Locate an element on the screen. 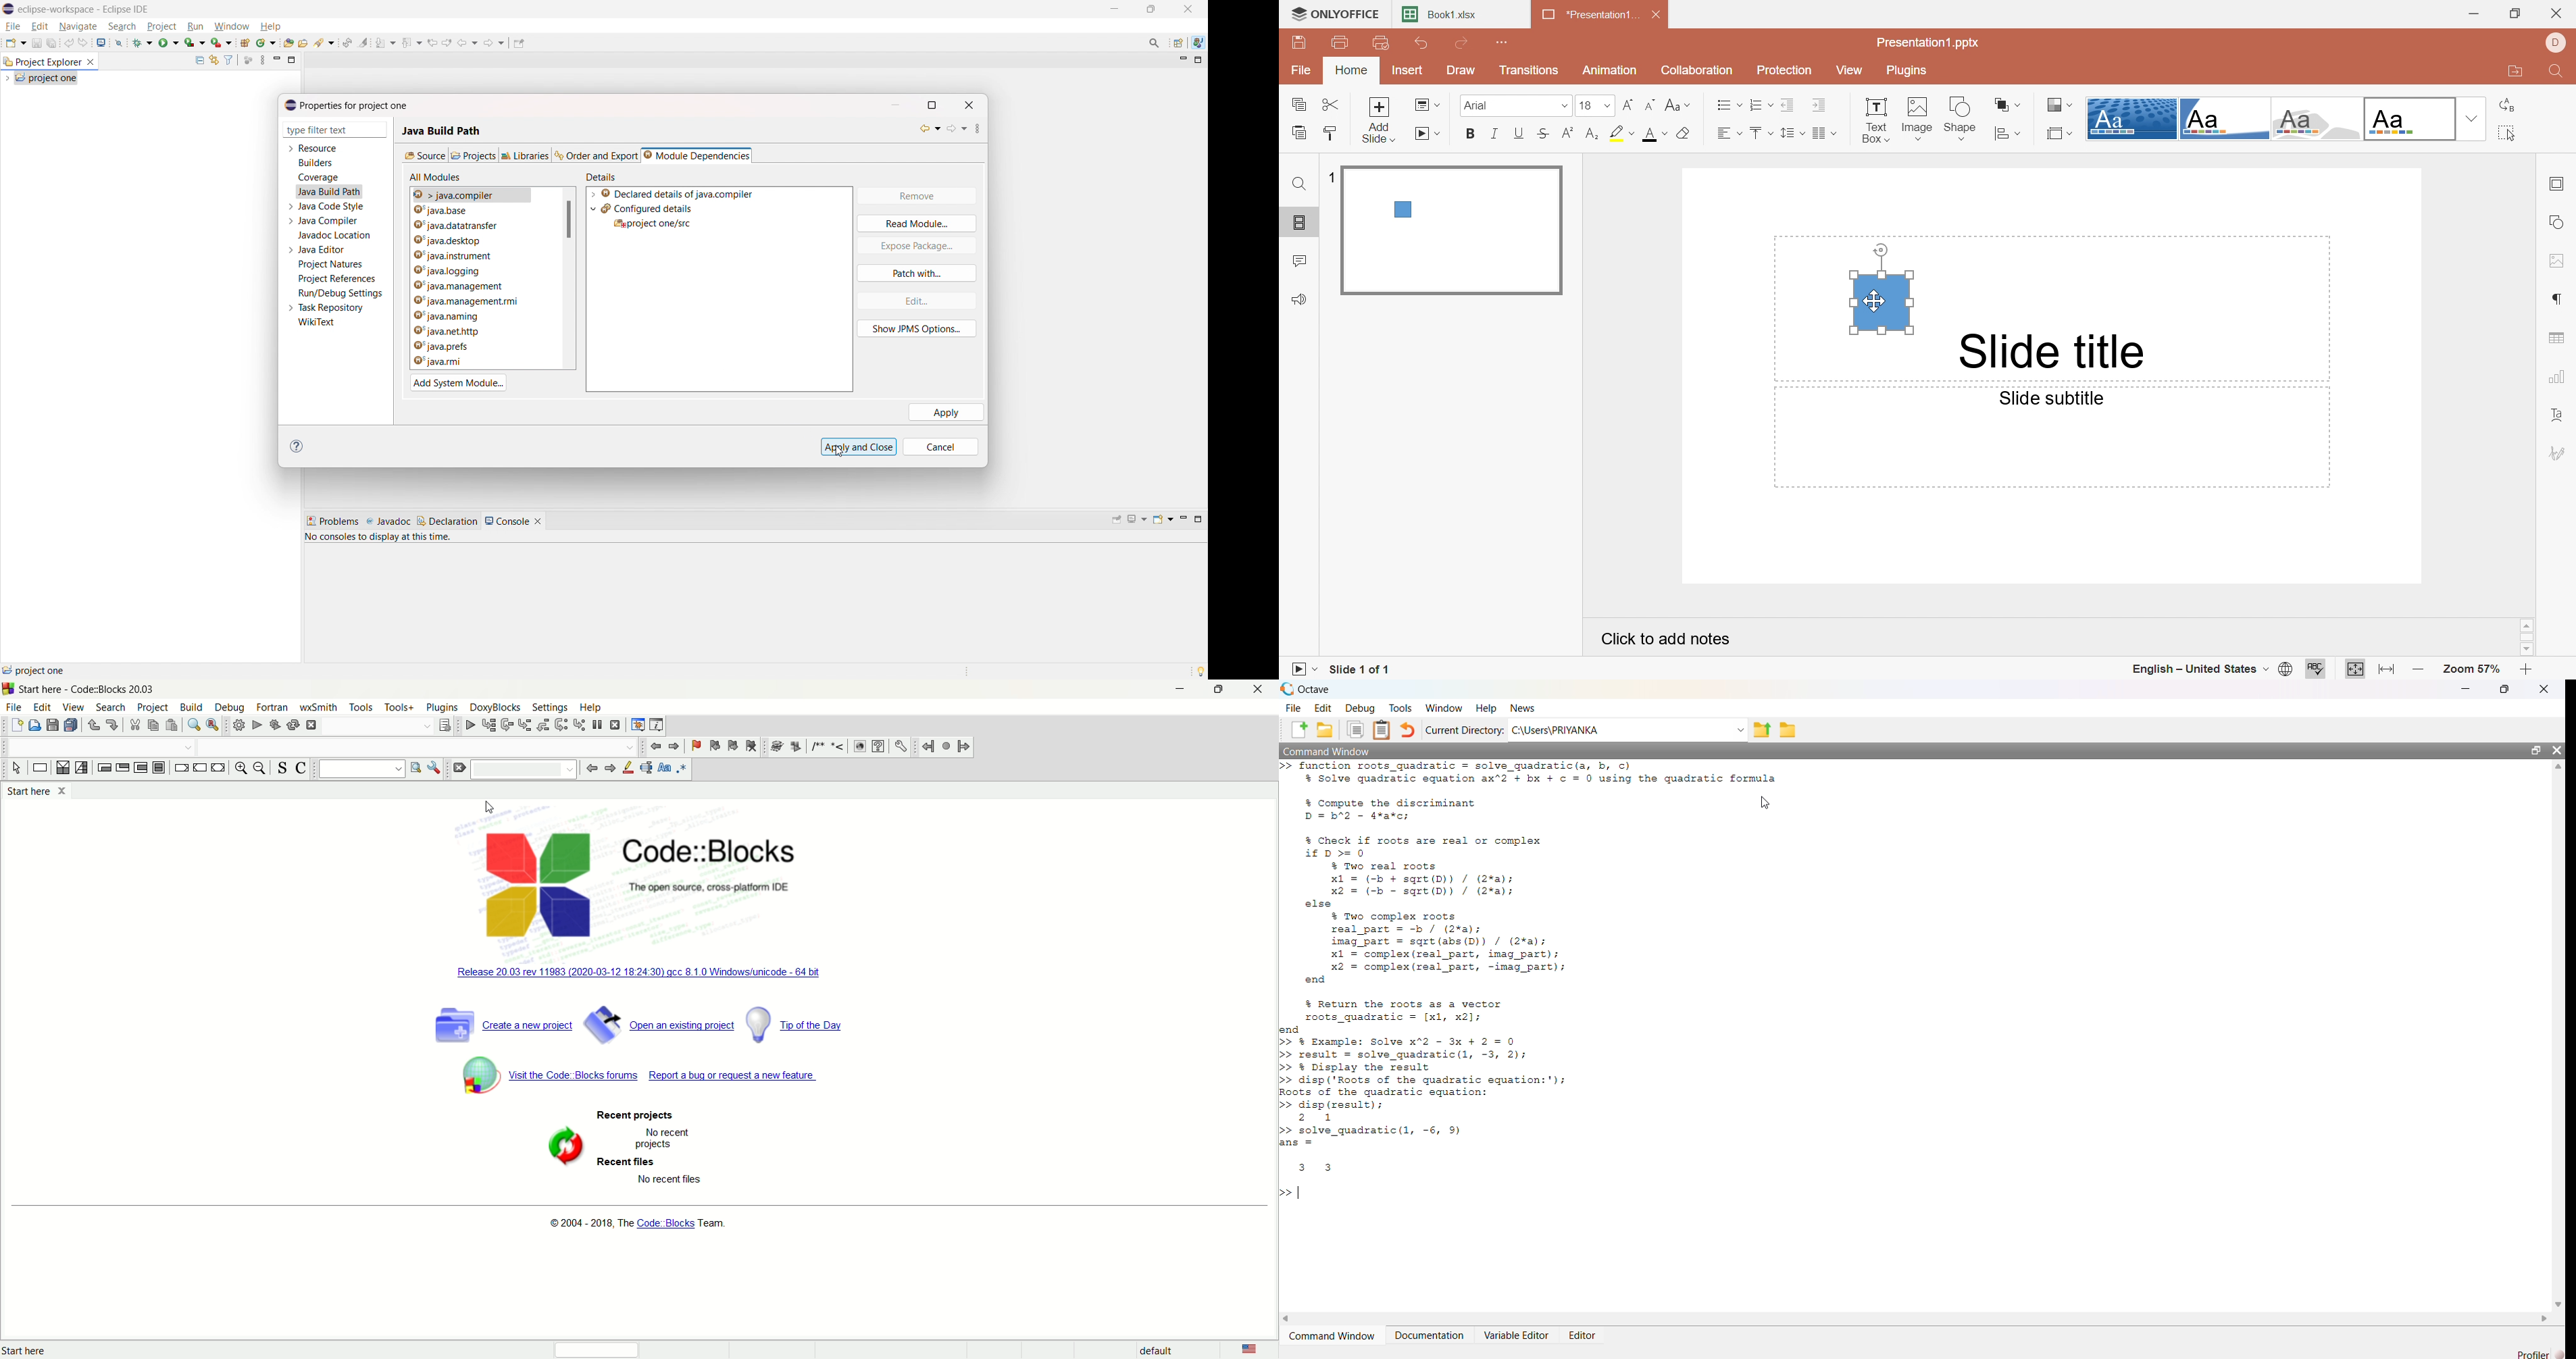 This screenshot has width=2576, height=1372. selected text is located at coordinates (647, 767).